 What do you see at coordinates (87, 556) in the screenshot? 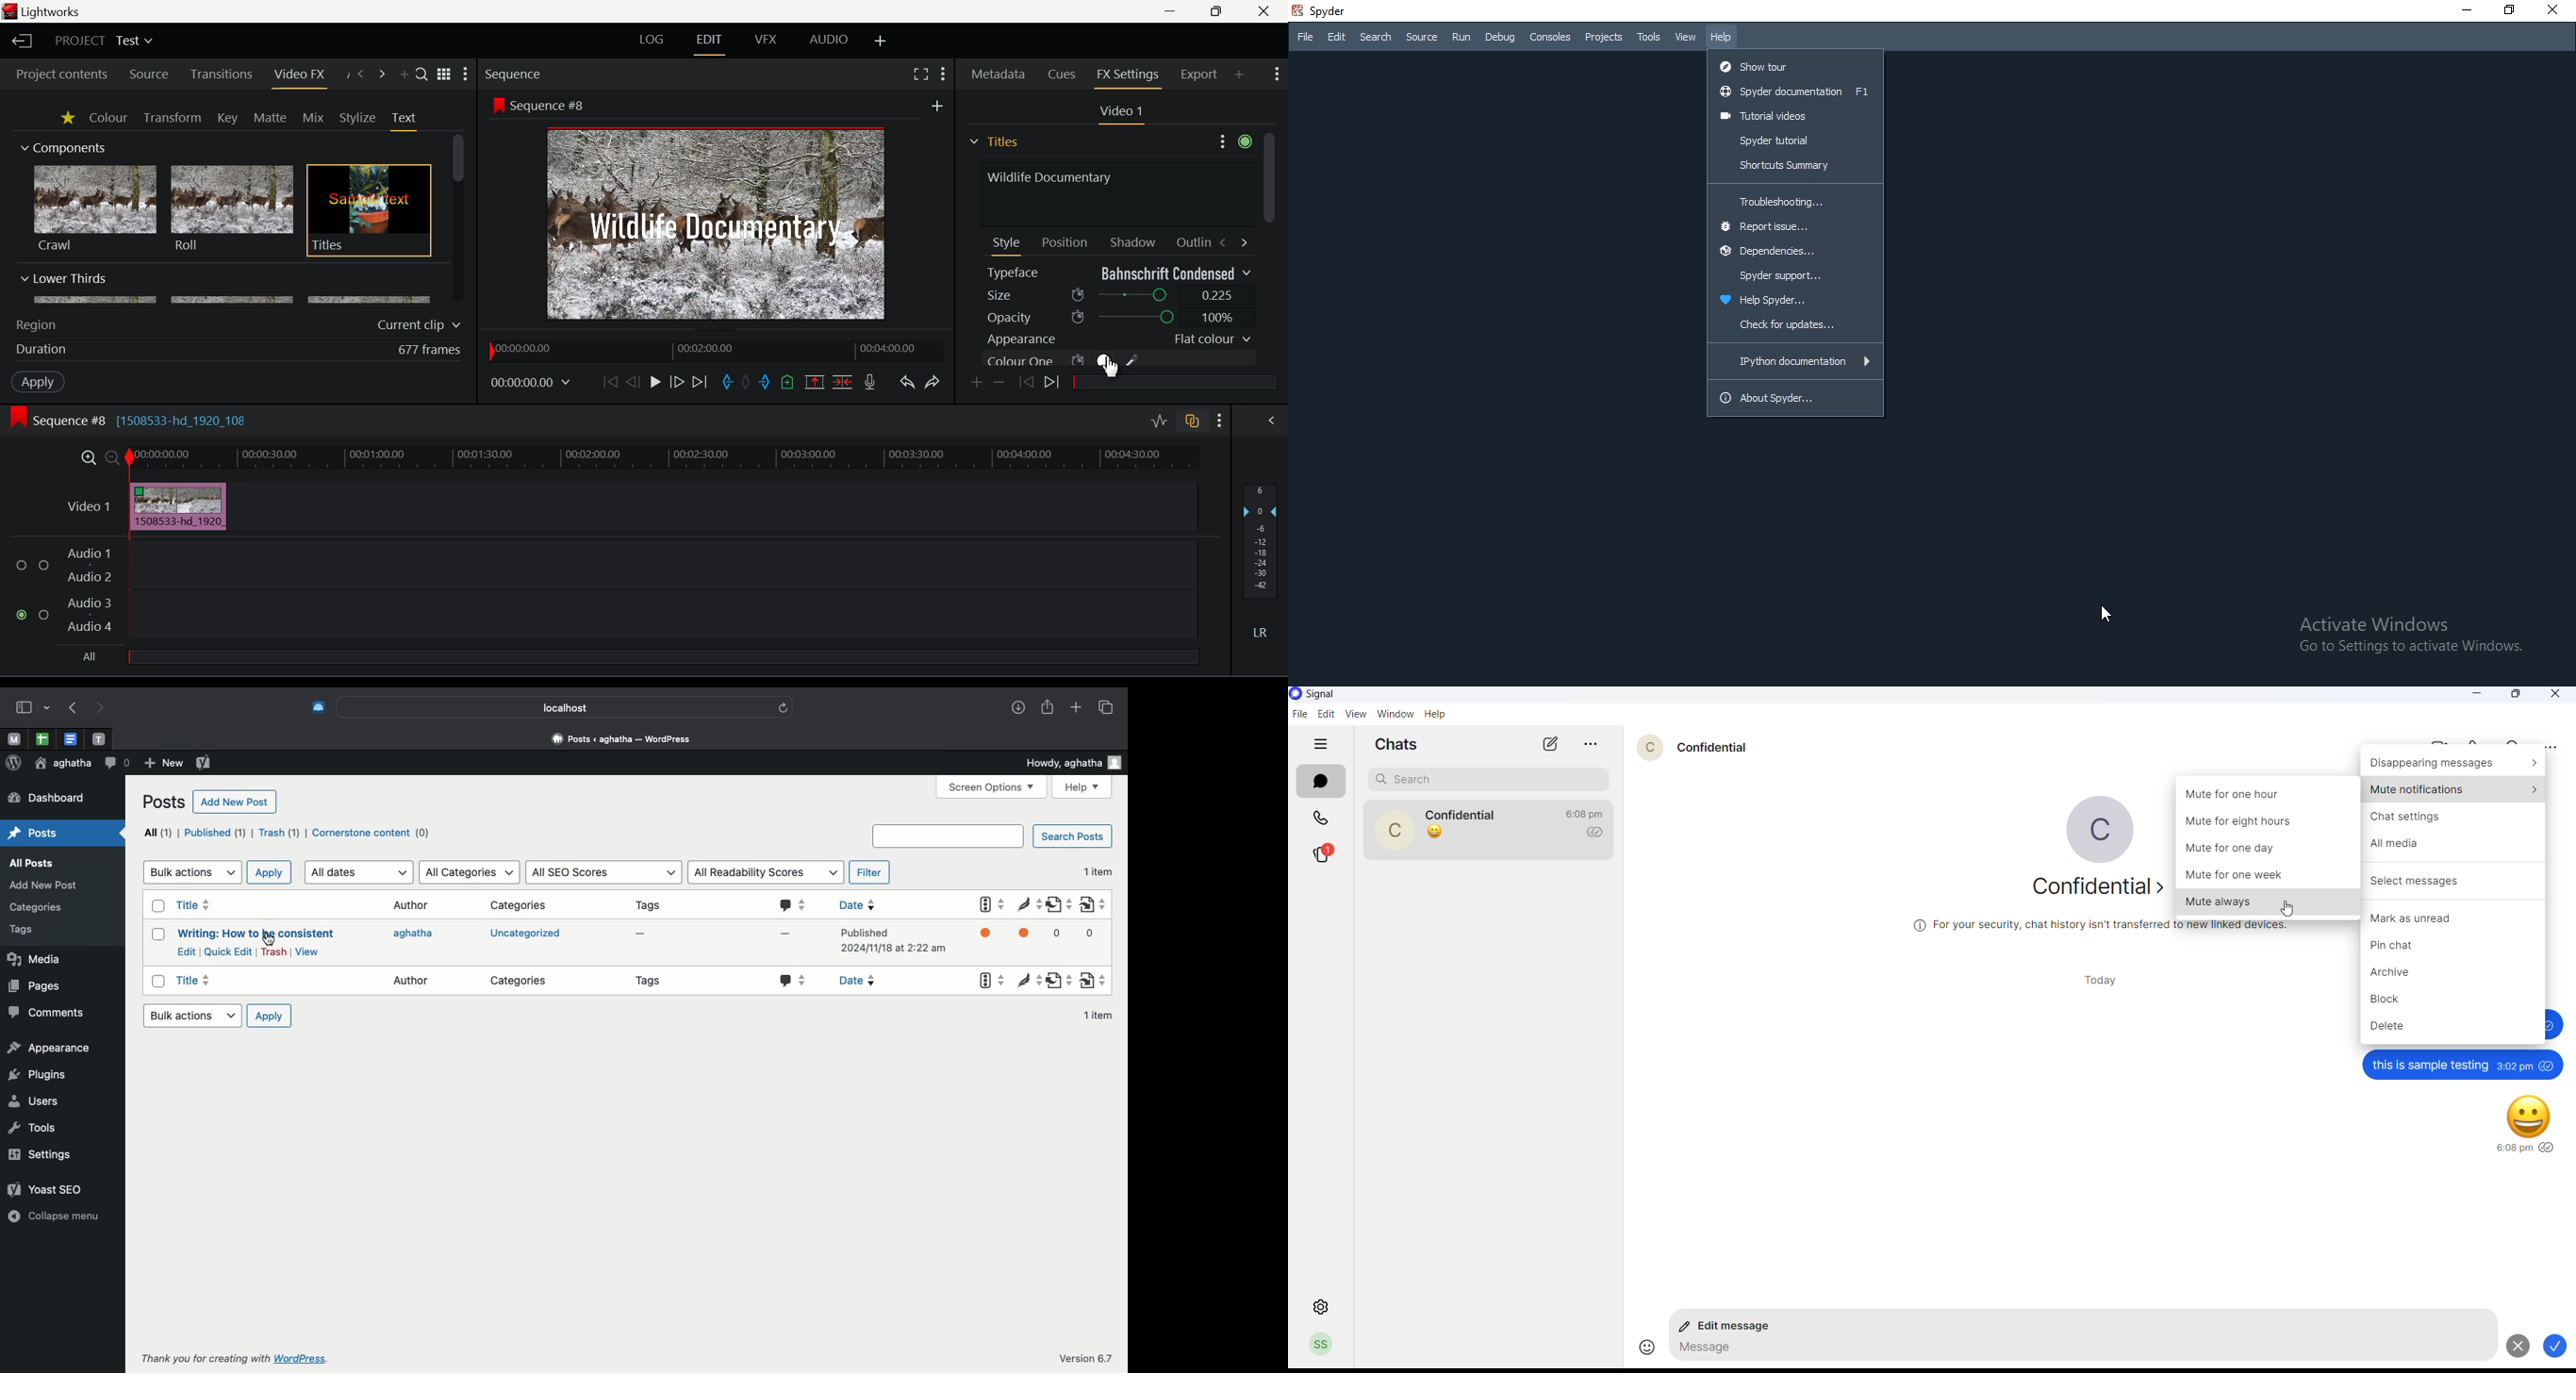
I see `Audio 1` at bounding box center [87, 556].